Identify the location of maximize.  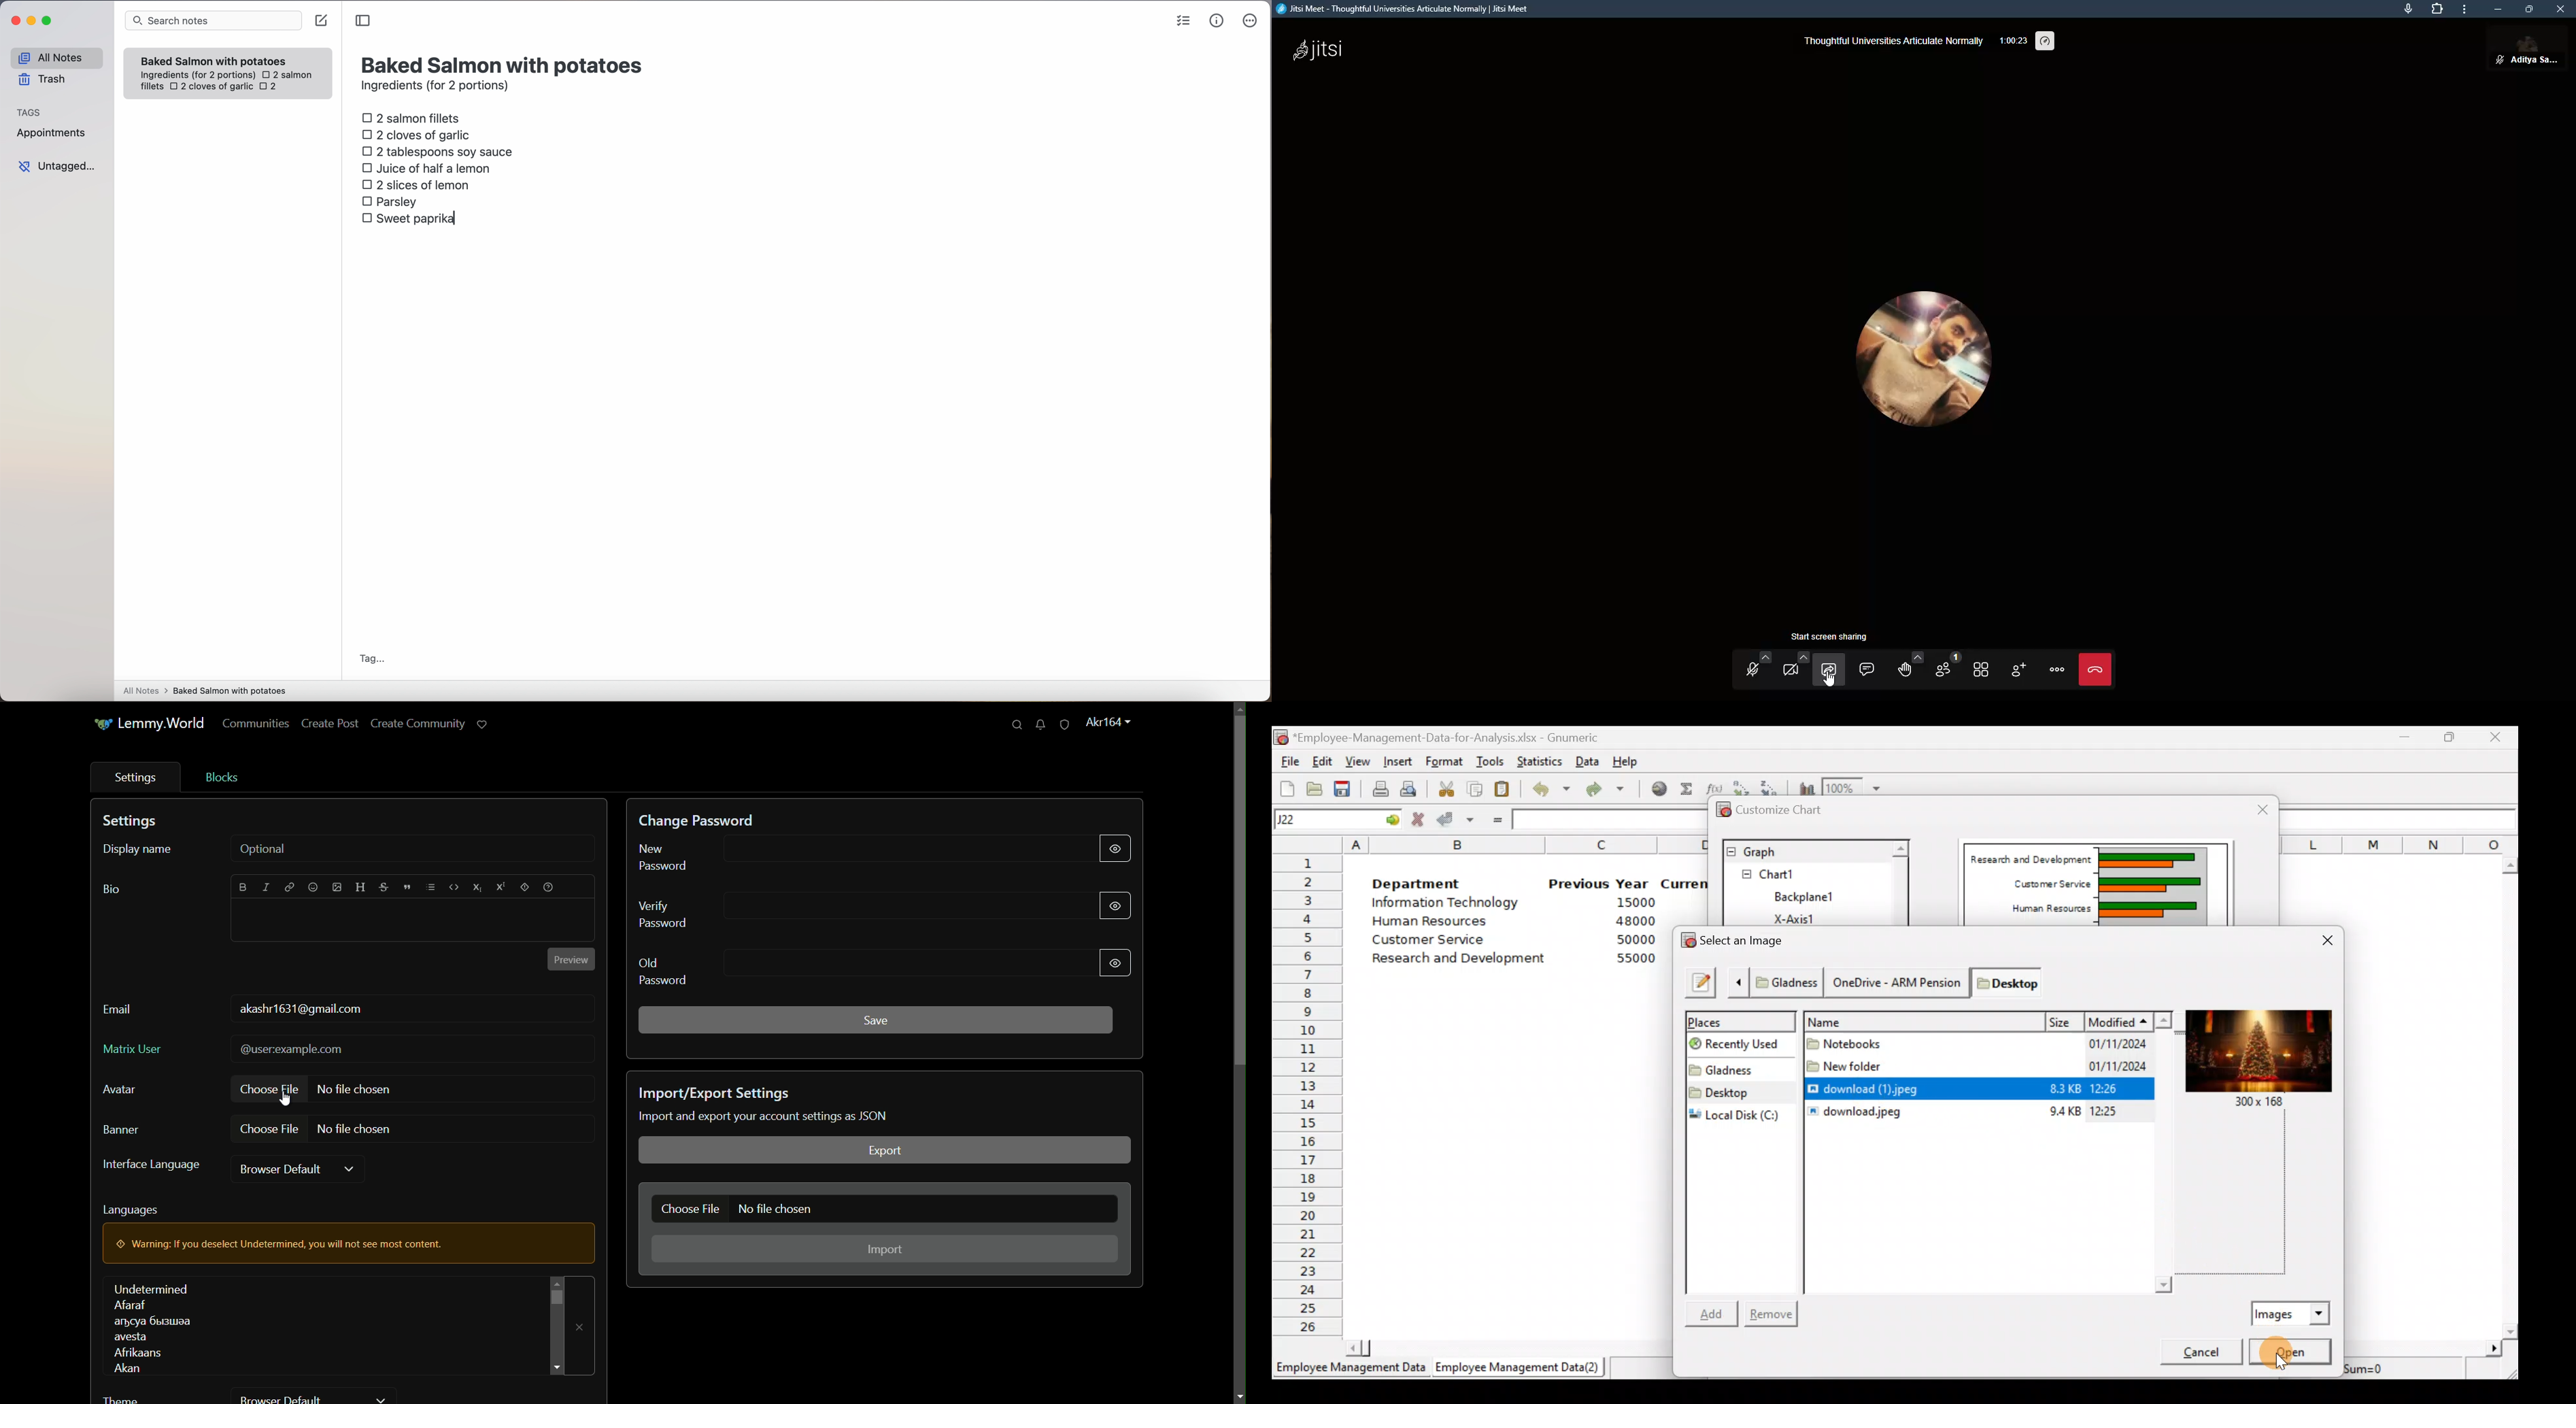
(2527, 11).